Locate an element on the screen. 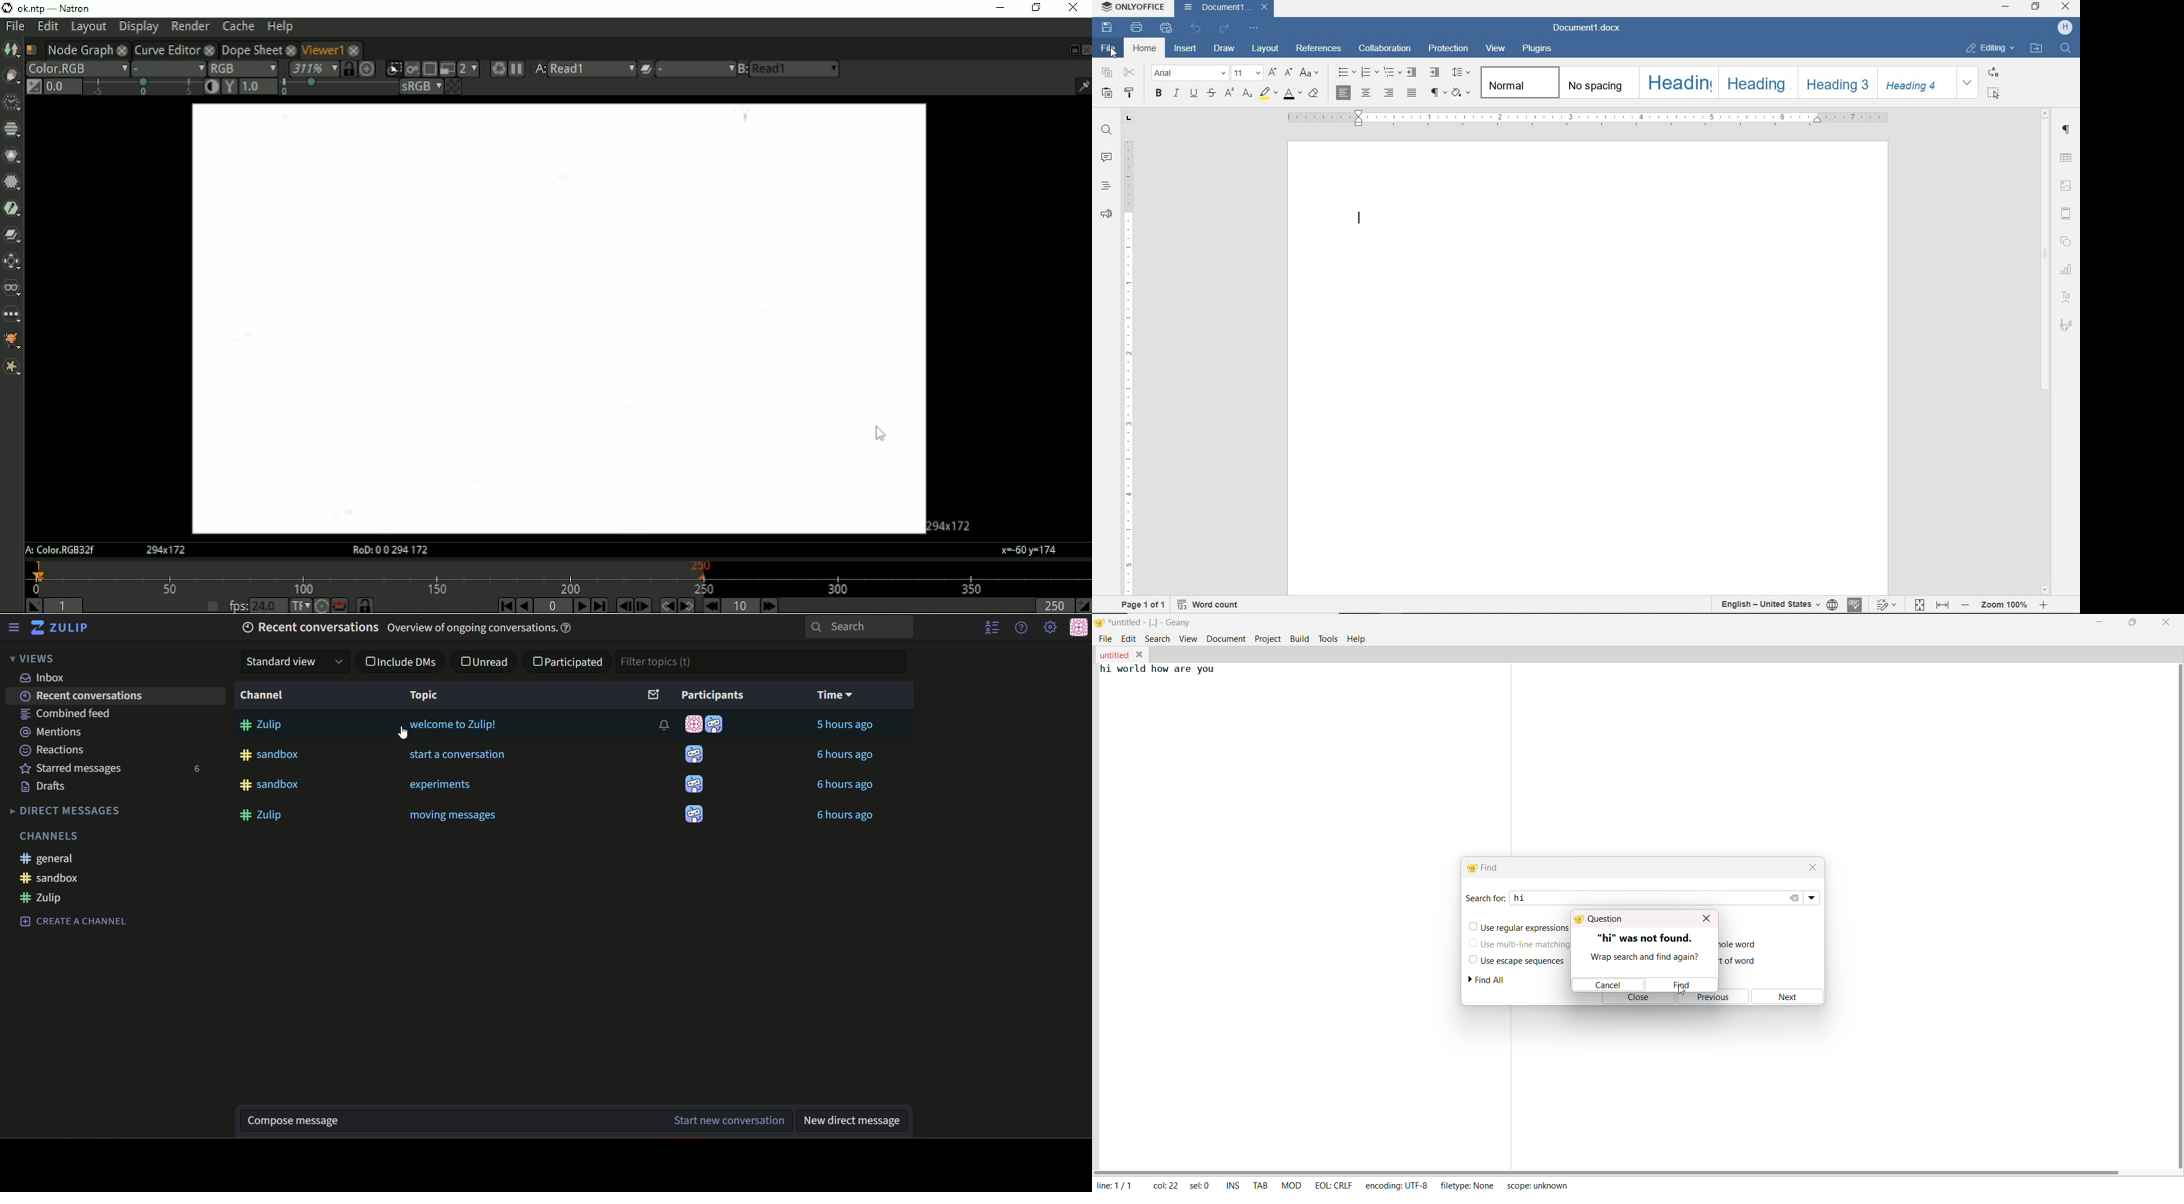 This screenshot has height=1204, width=2184. heading 4 is located at coordinates (1917, 83).